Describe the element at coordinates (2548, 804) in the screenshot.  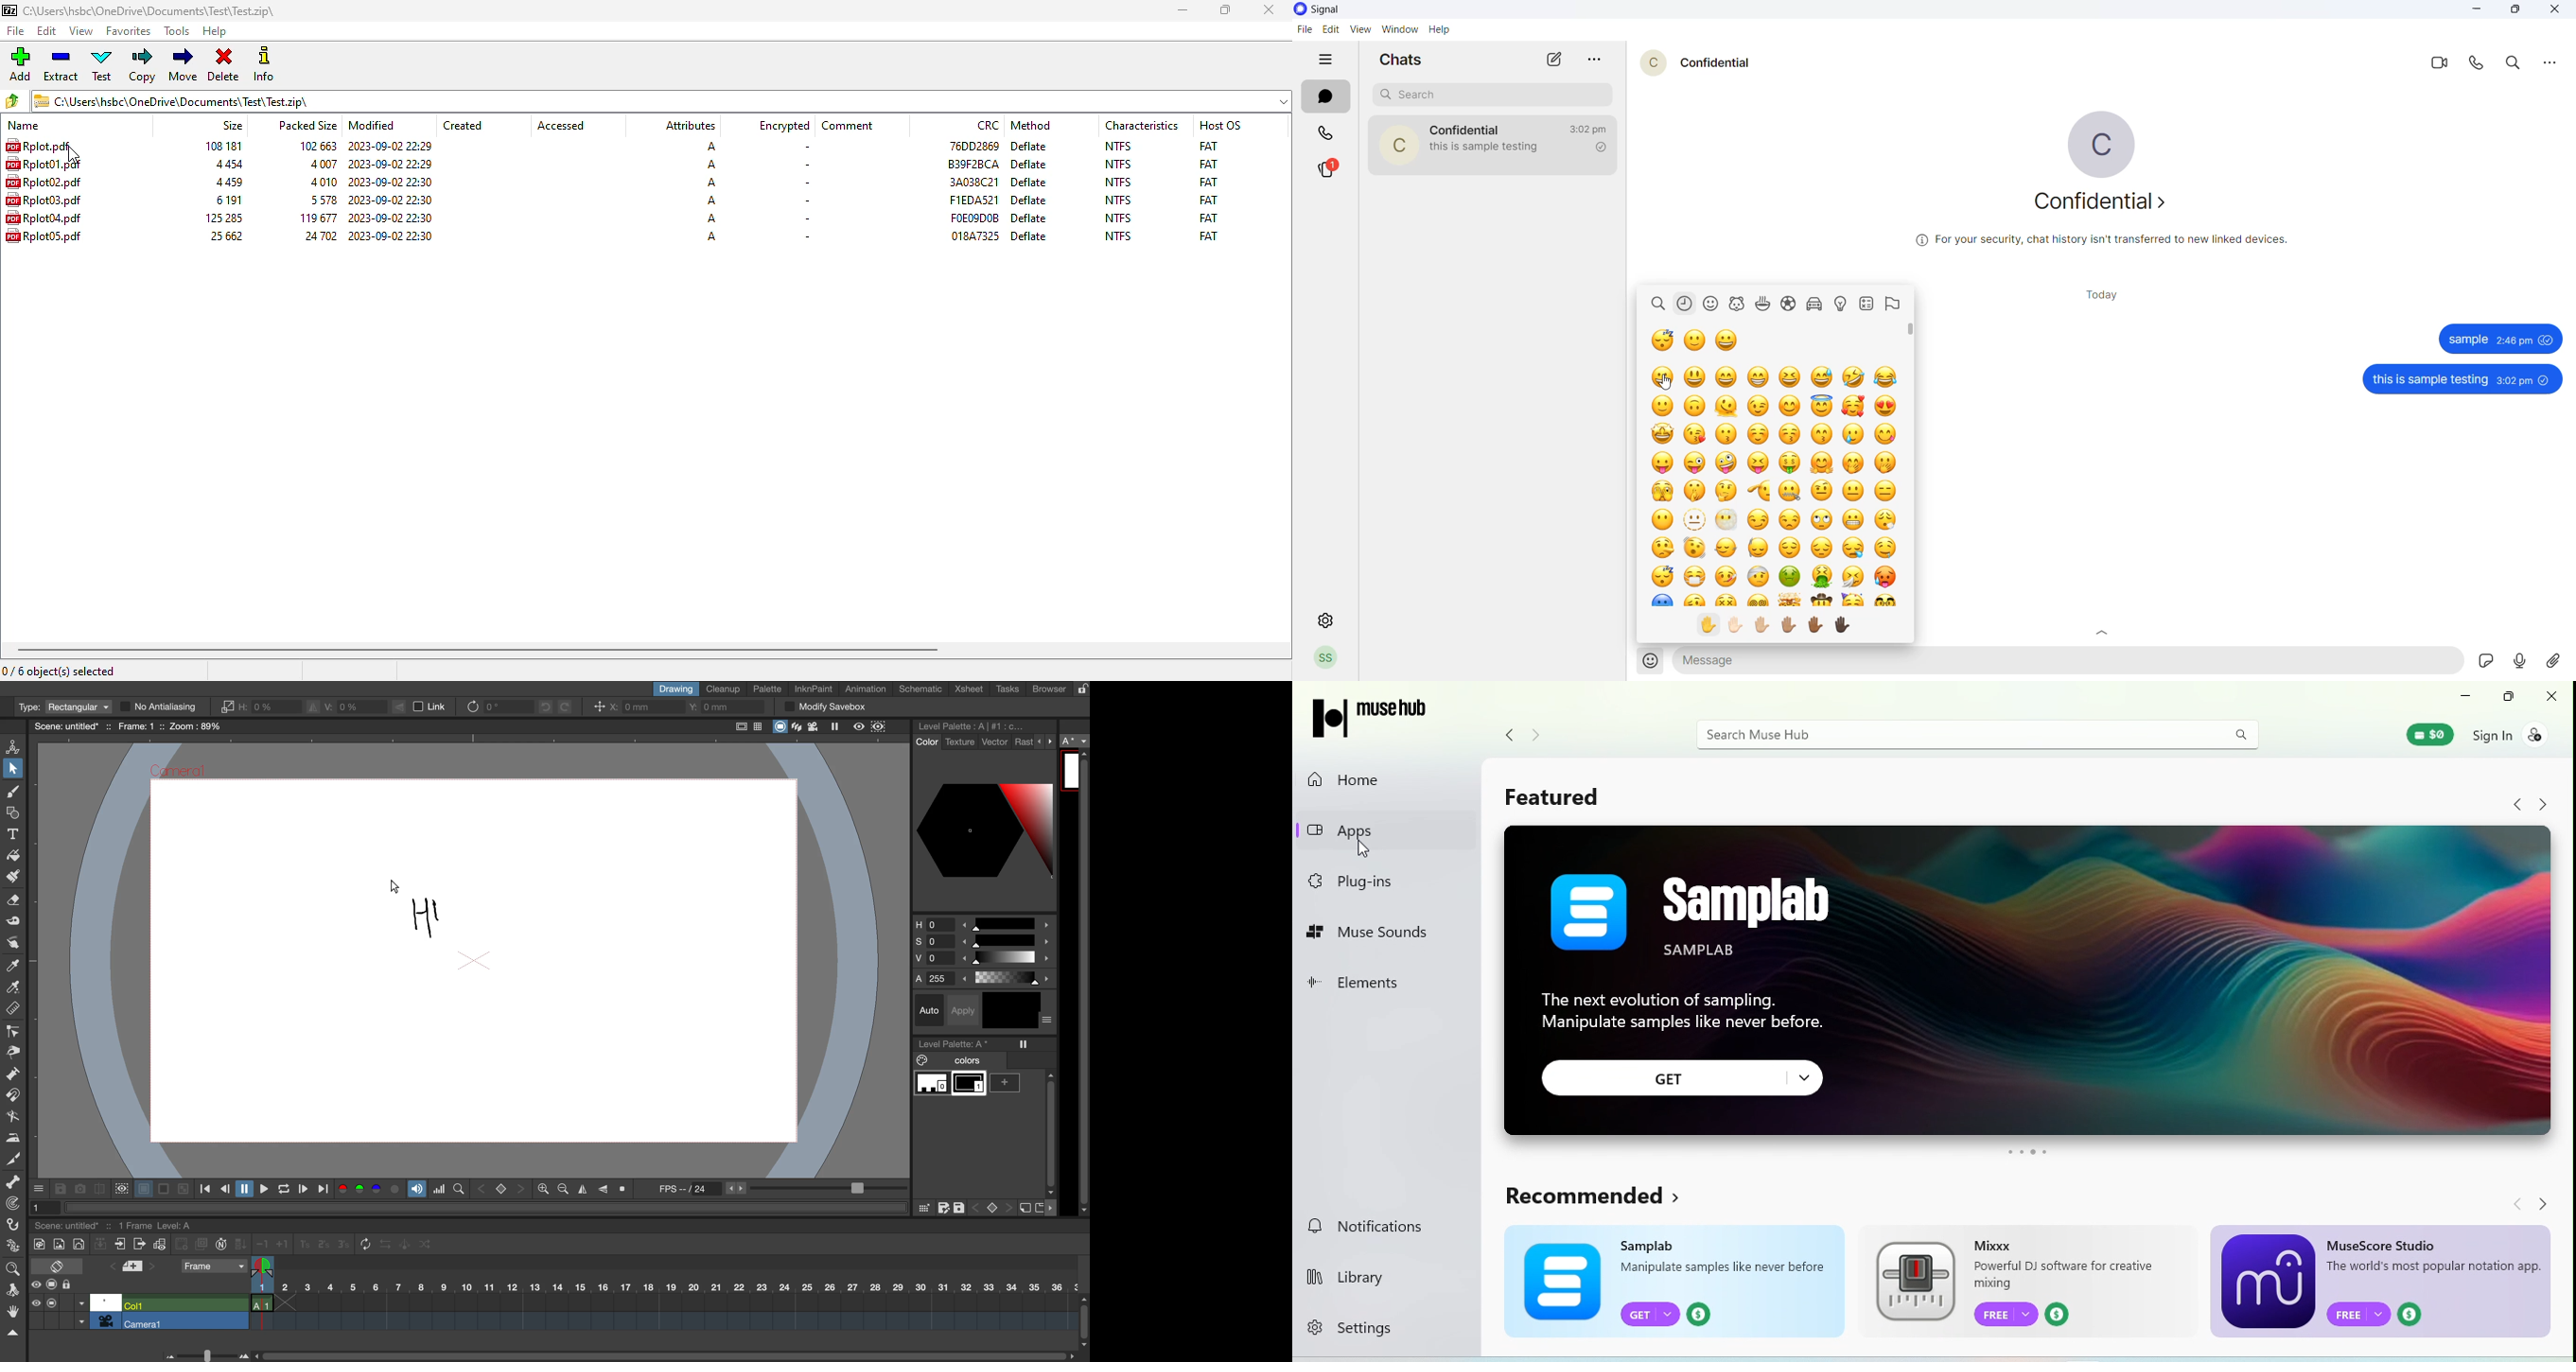
I see `Navigate forward` at that location.